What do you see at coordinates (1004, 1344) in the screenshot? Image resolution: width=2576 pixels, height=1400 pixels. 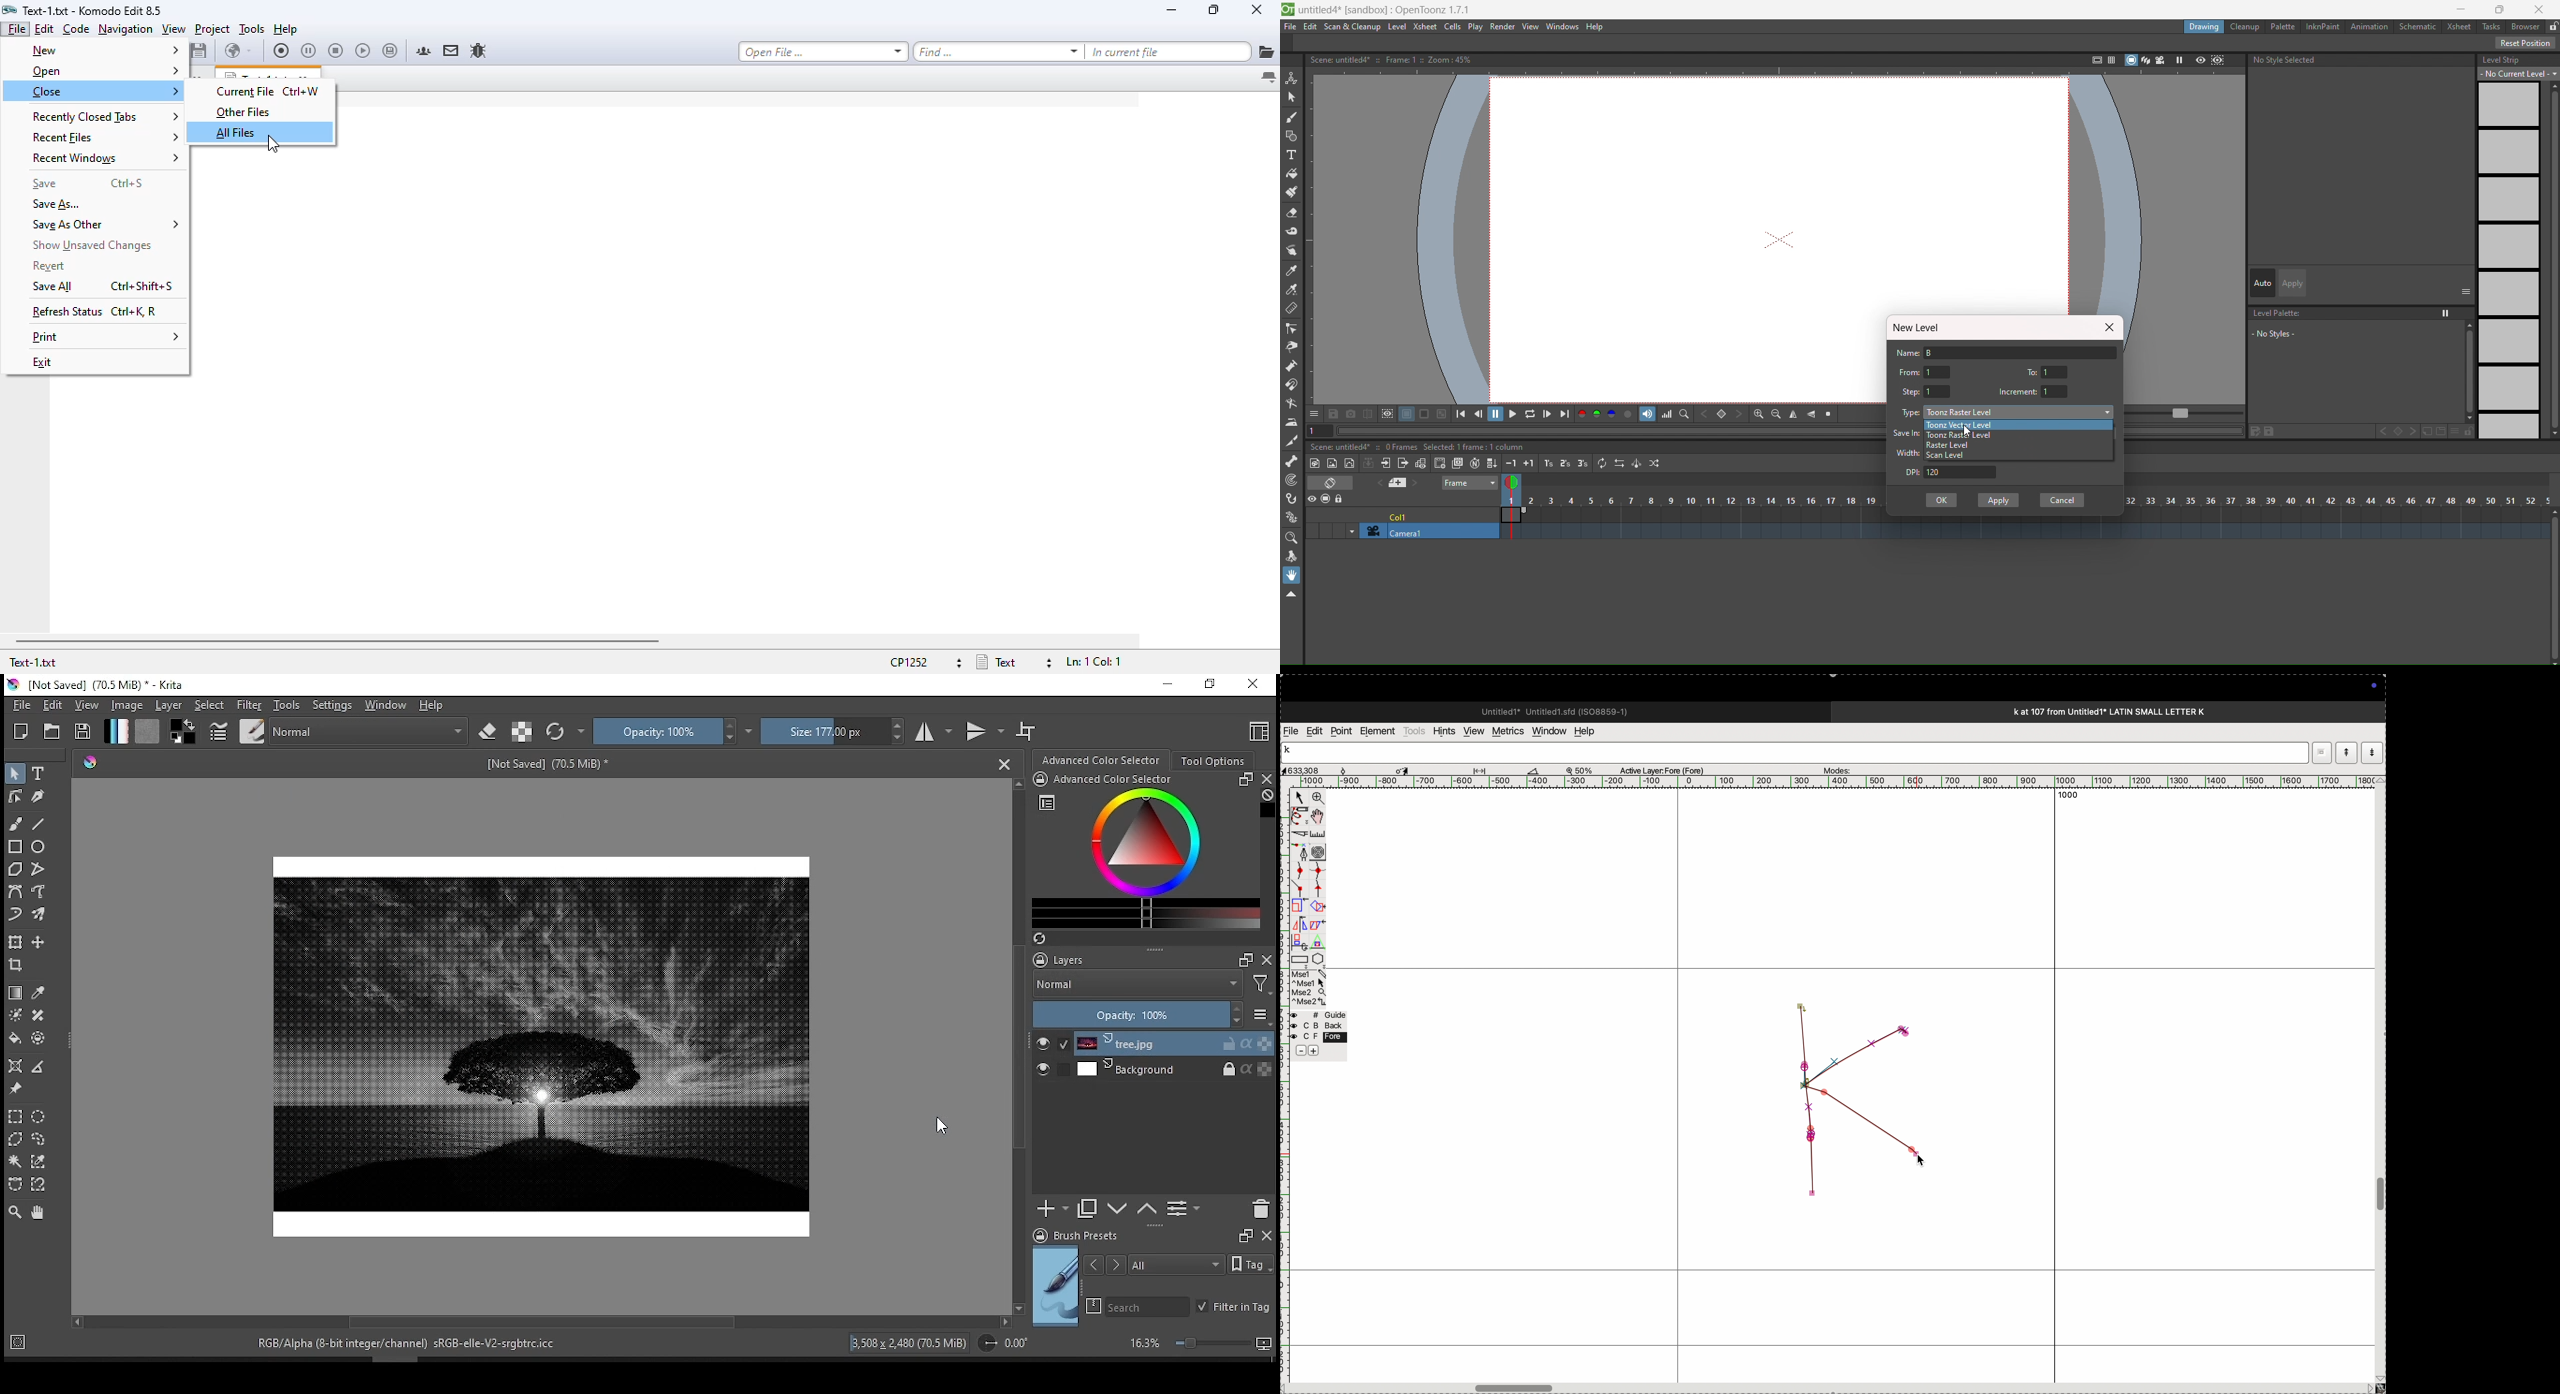 I see `rotation` at bounding box center [1004, 1344].